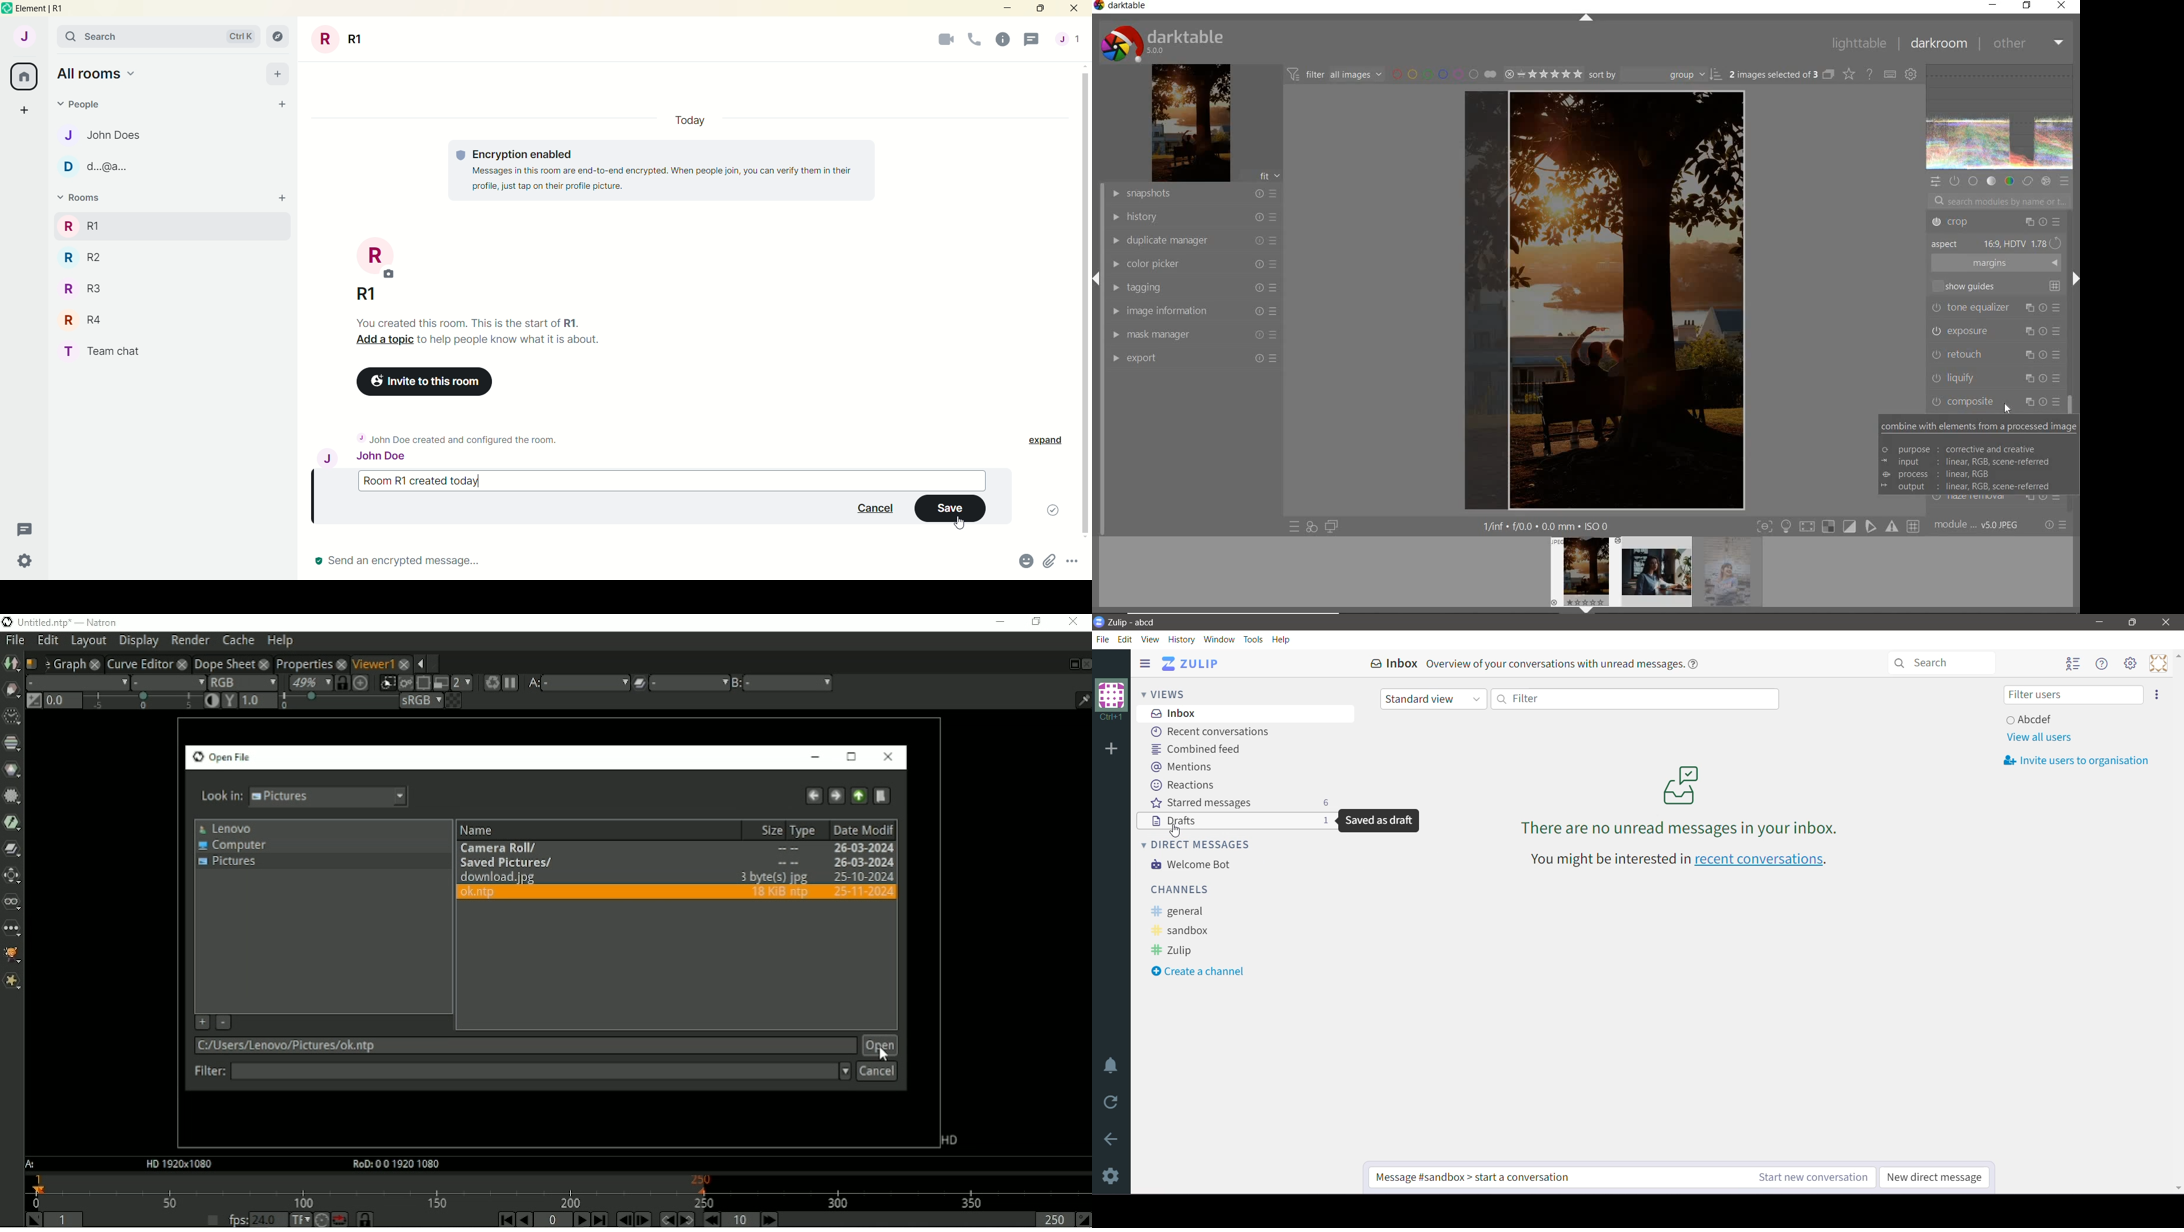  I want to click on add, so click(281, 198).